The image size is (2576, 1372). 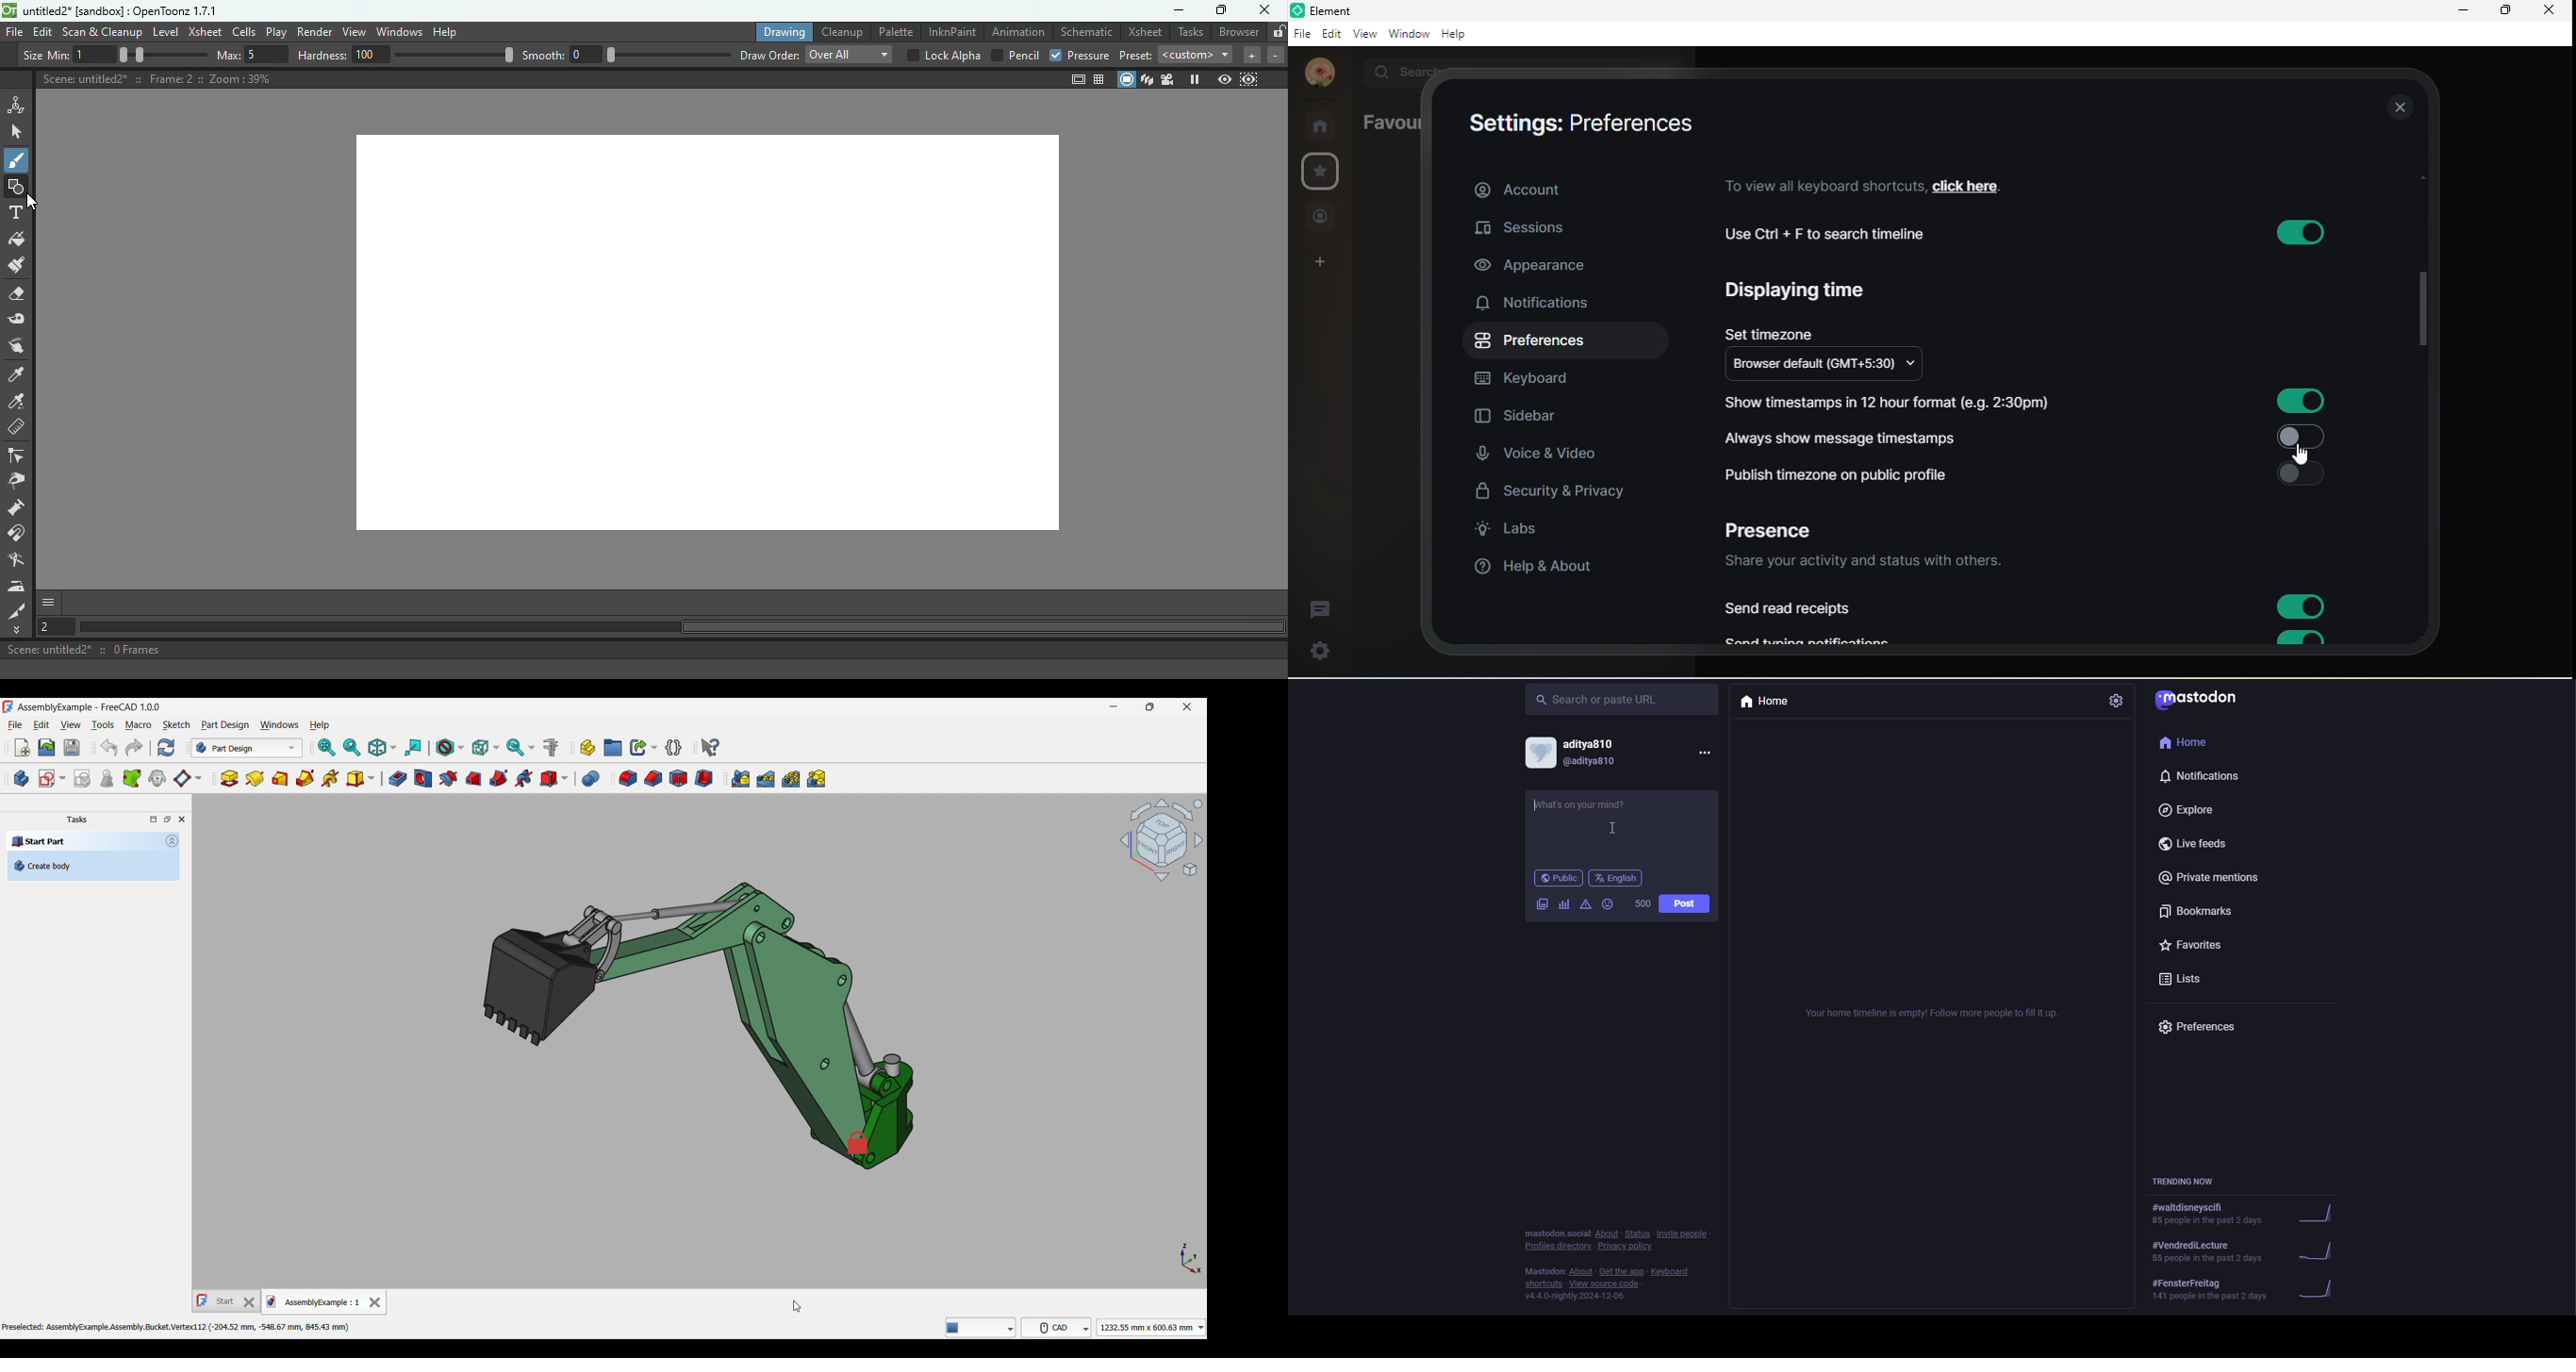 I want to click on settings: account, so click(x=1572, y=122).